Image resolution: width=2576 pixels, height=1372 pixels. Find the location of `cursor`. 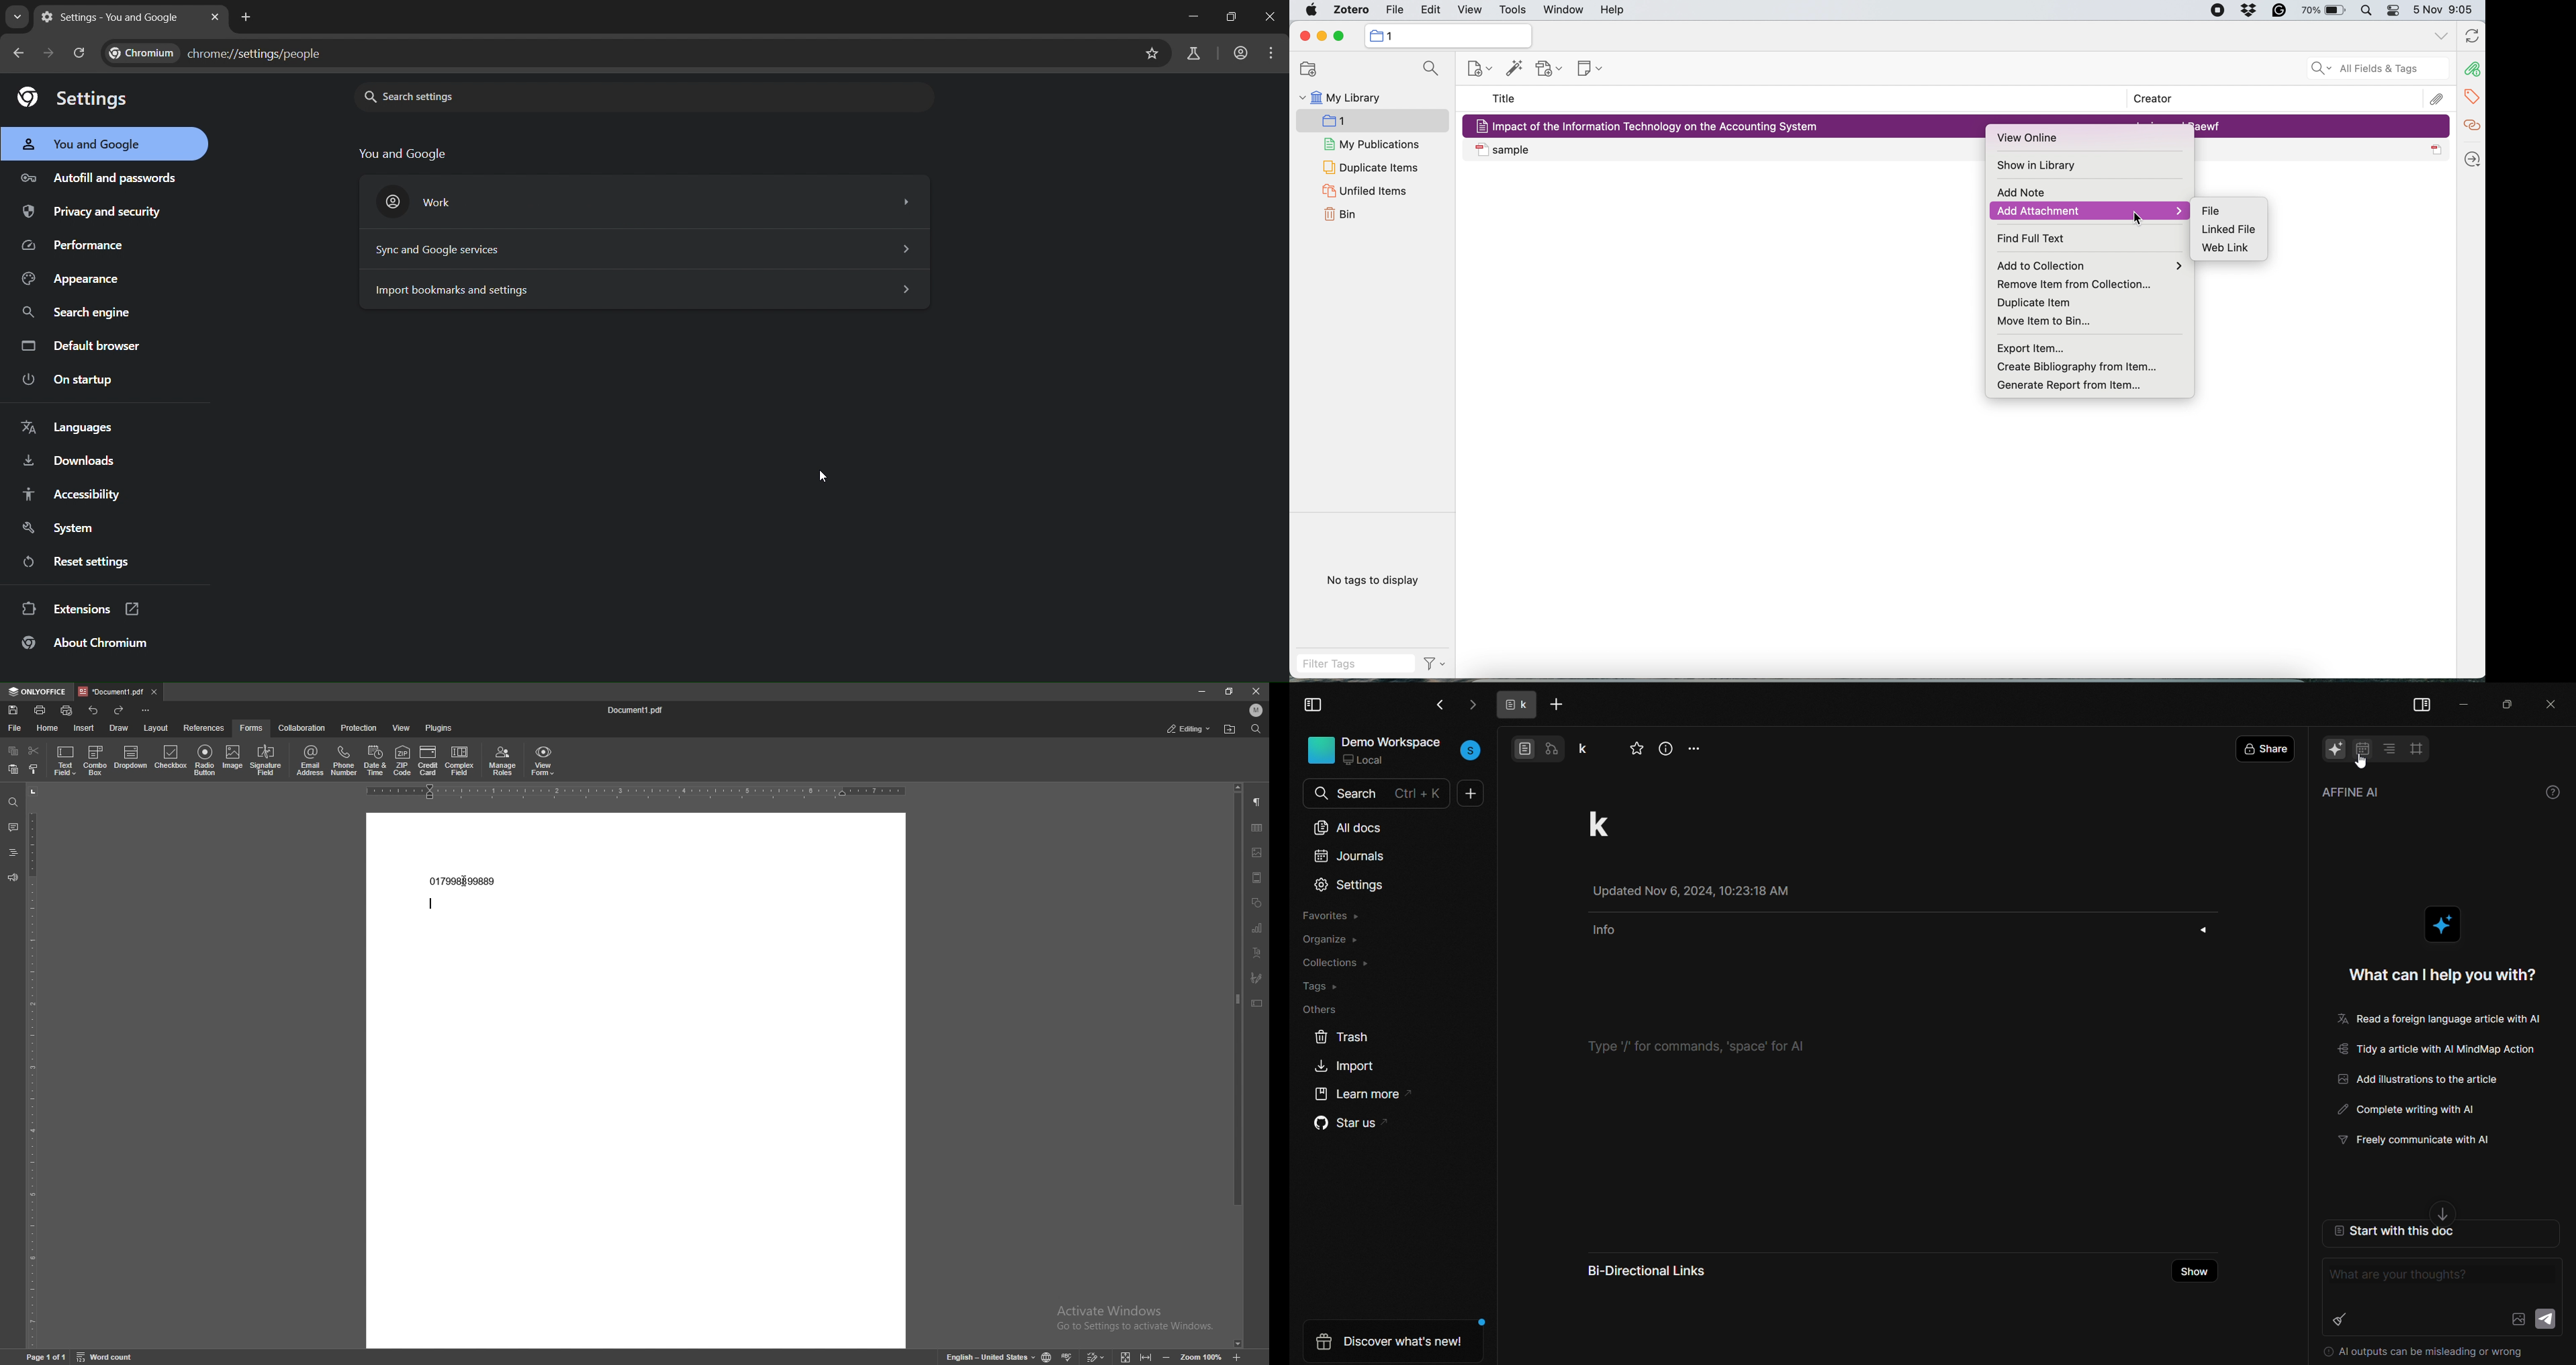

cursor is located at coordinates (464, 881).